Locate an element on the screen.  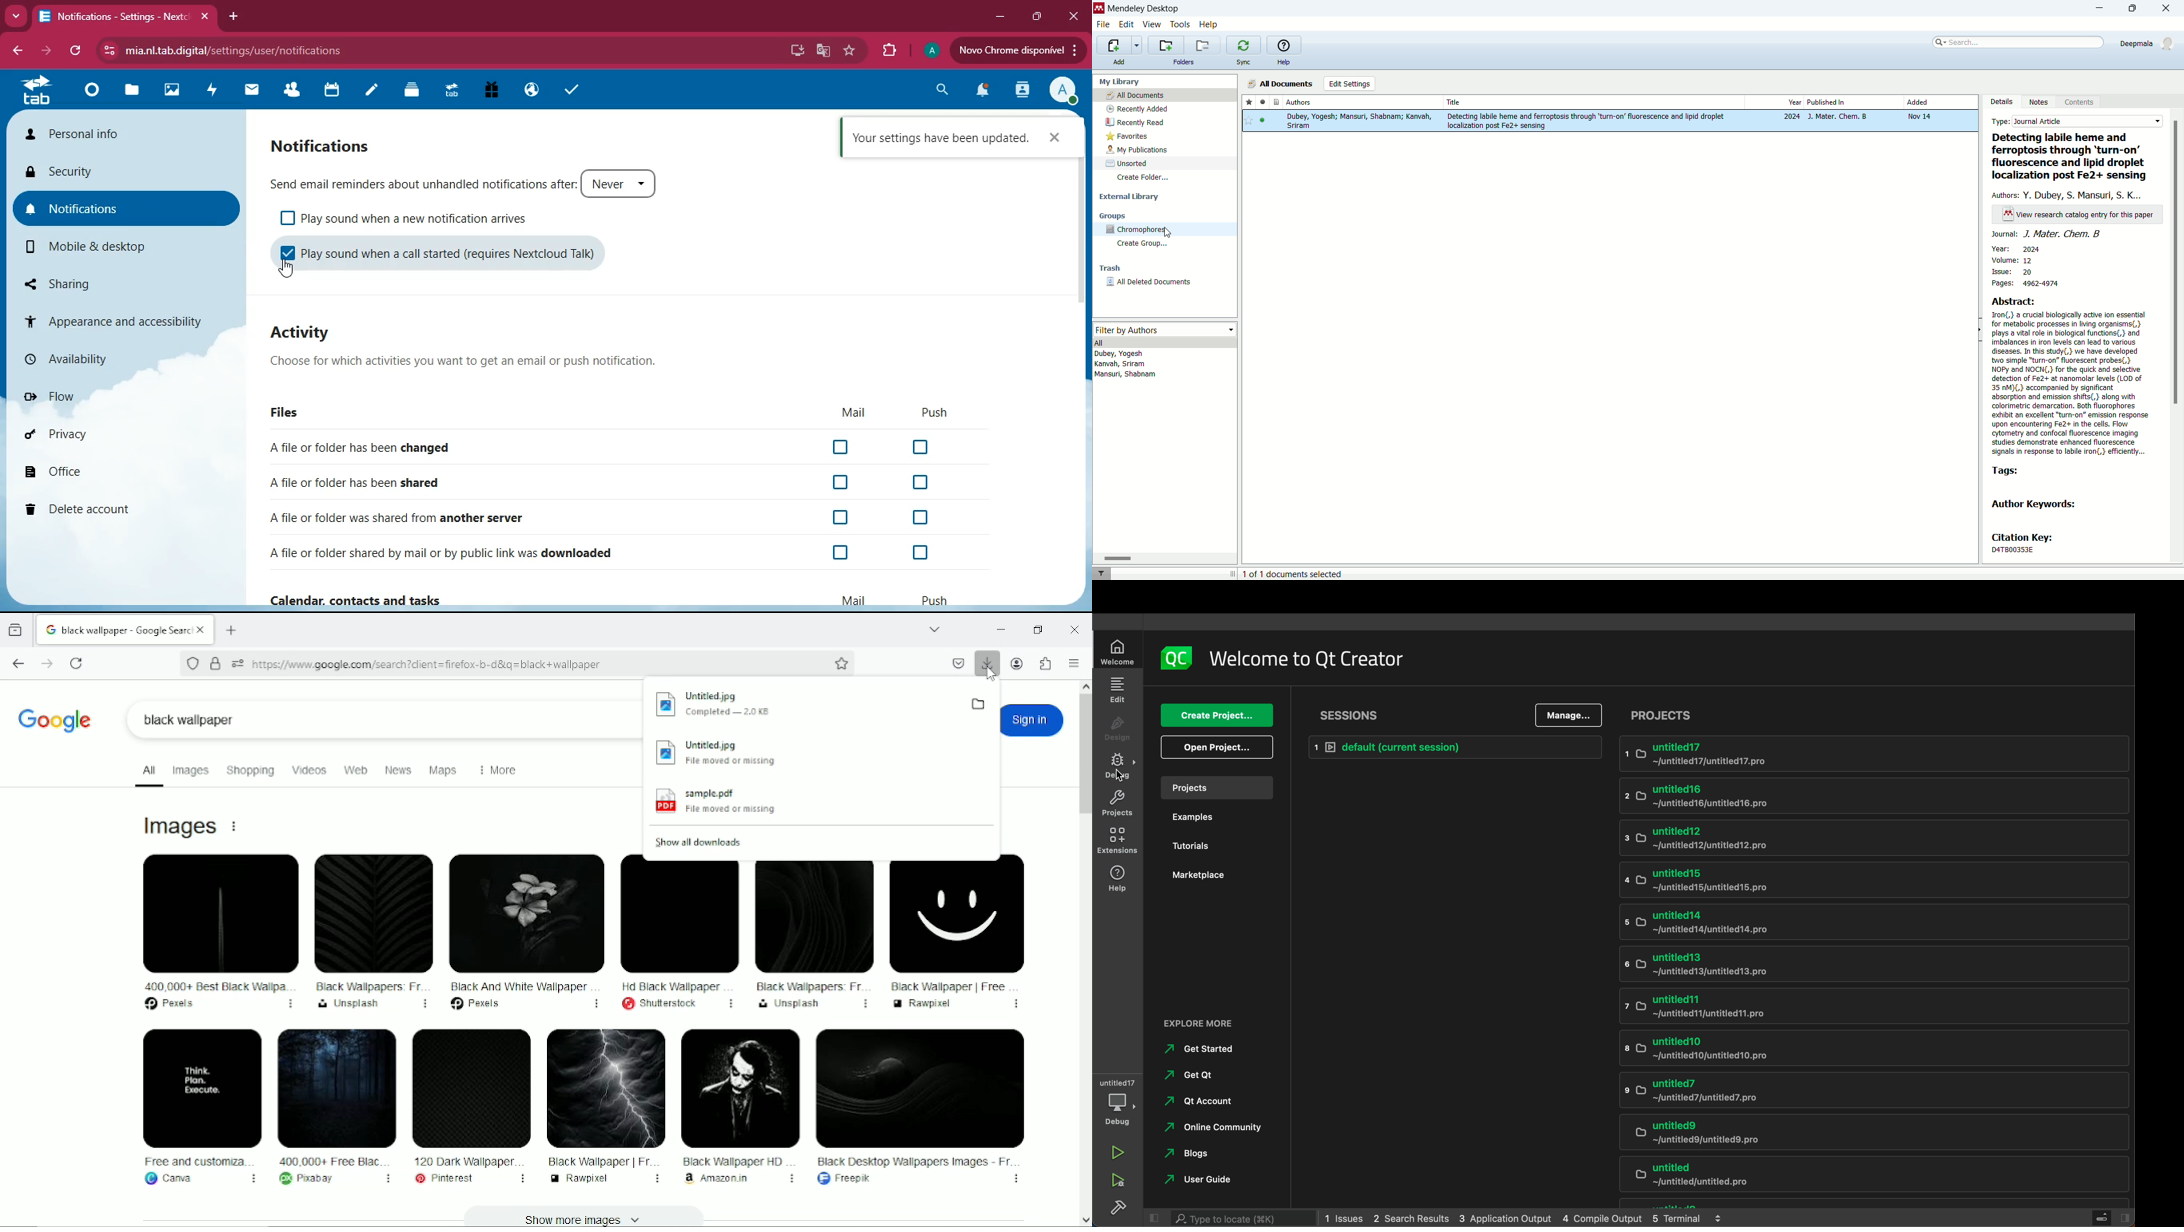
sync is located at coordinates (1243, 64).